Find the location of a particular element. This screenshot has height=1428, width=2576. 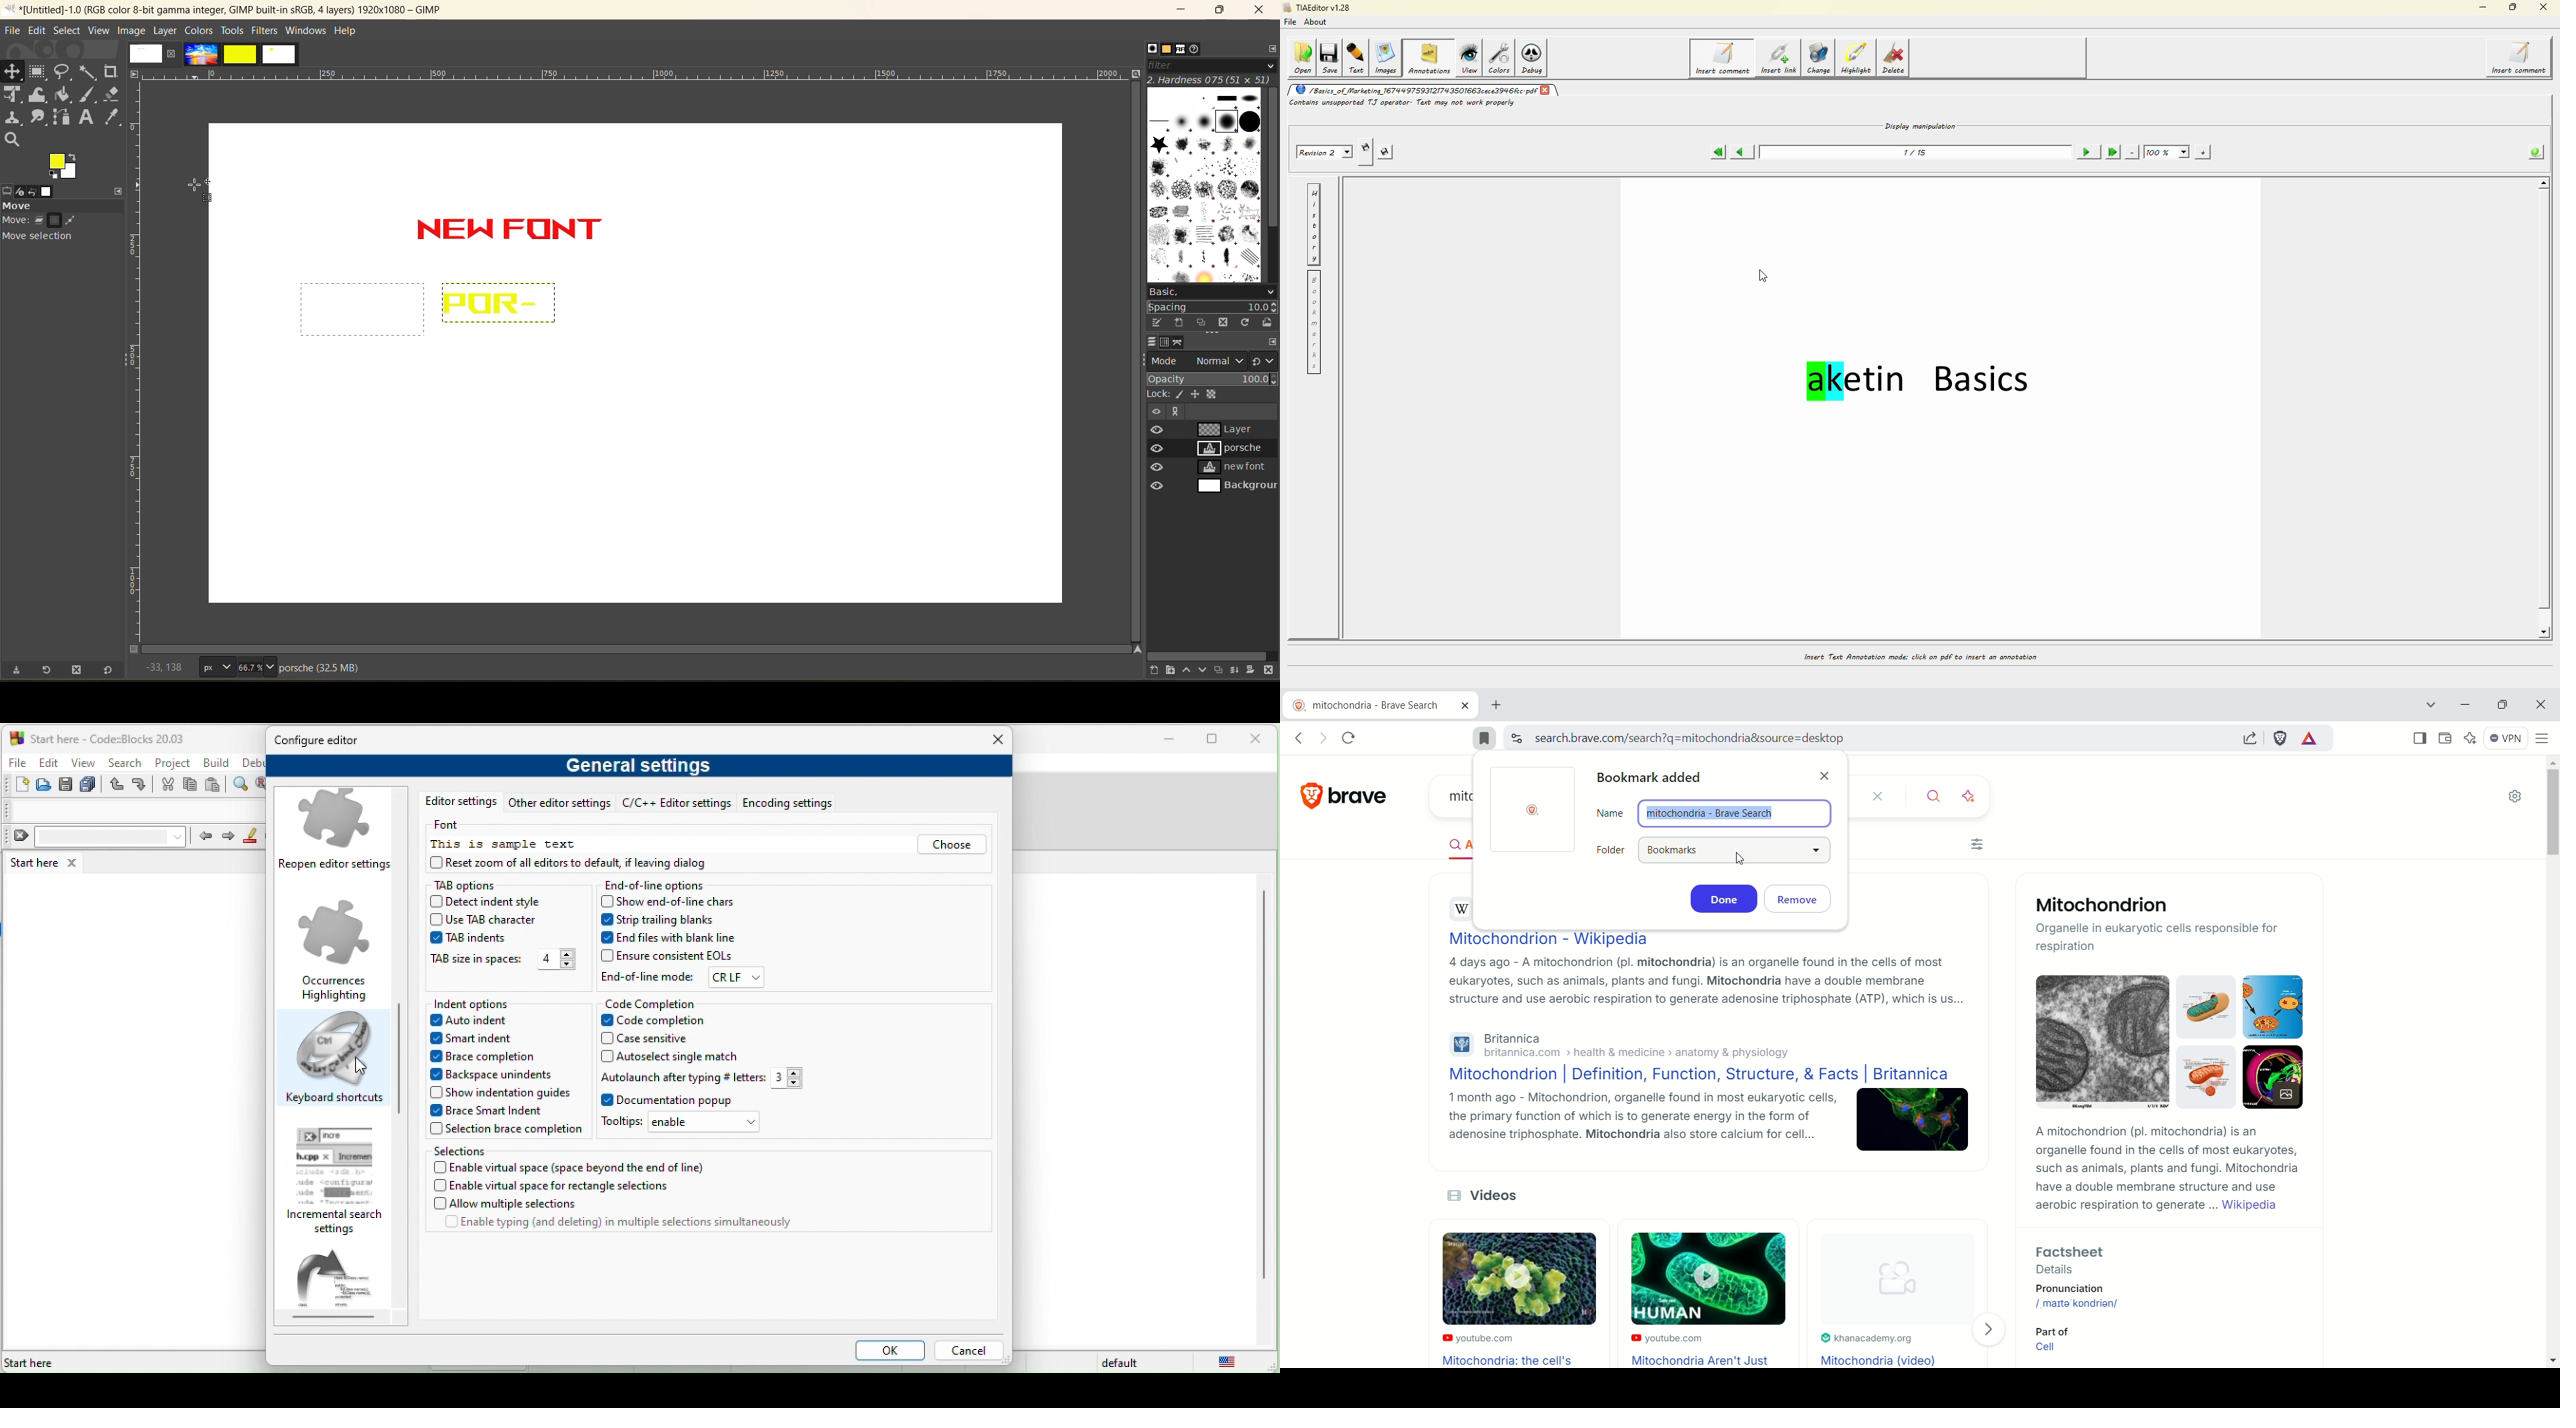

use tab character is located at coordinates (489, 920).